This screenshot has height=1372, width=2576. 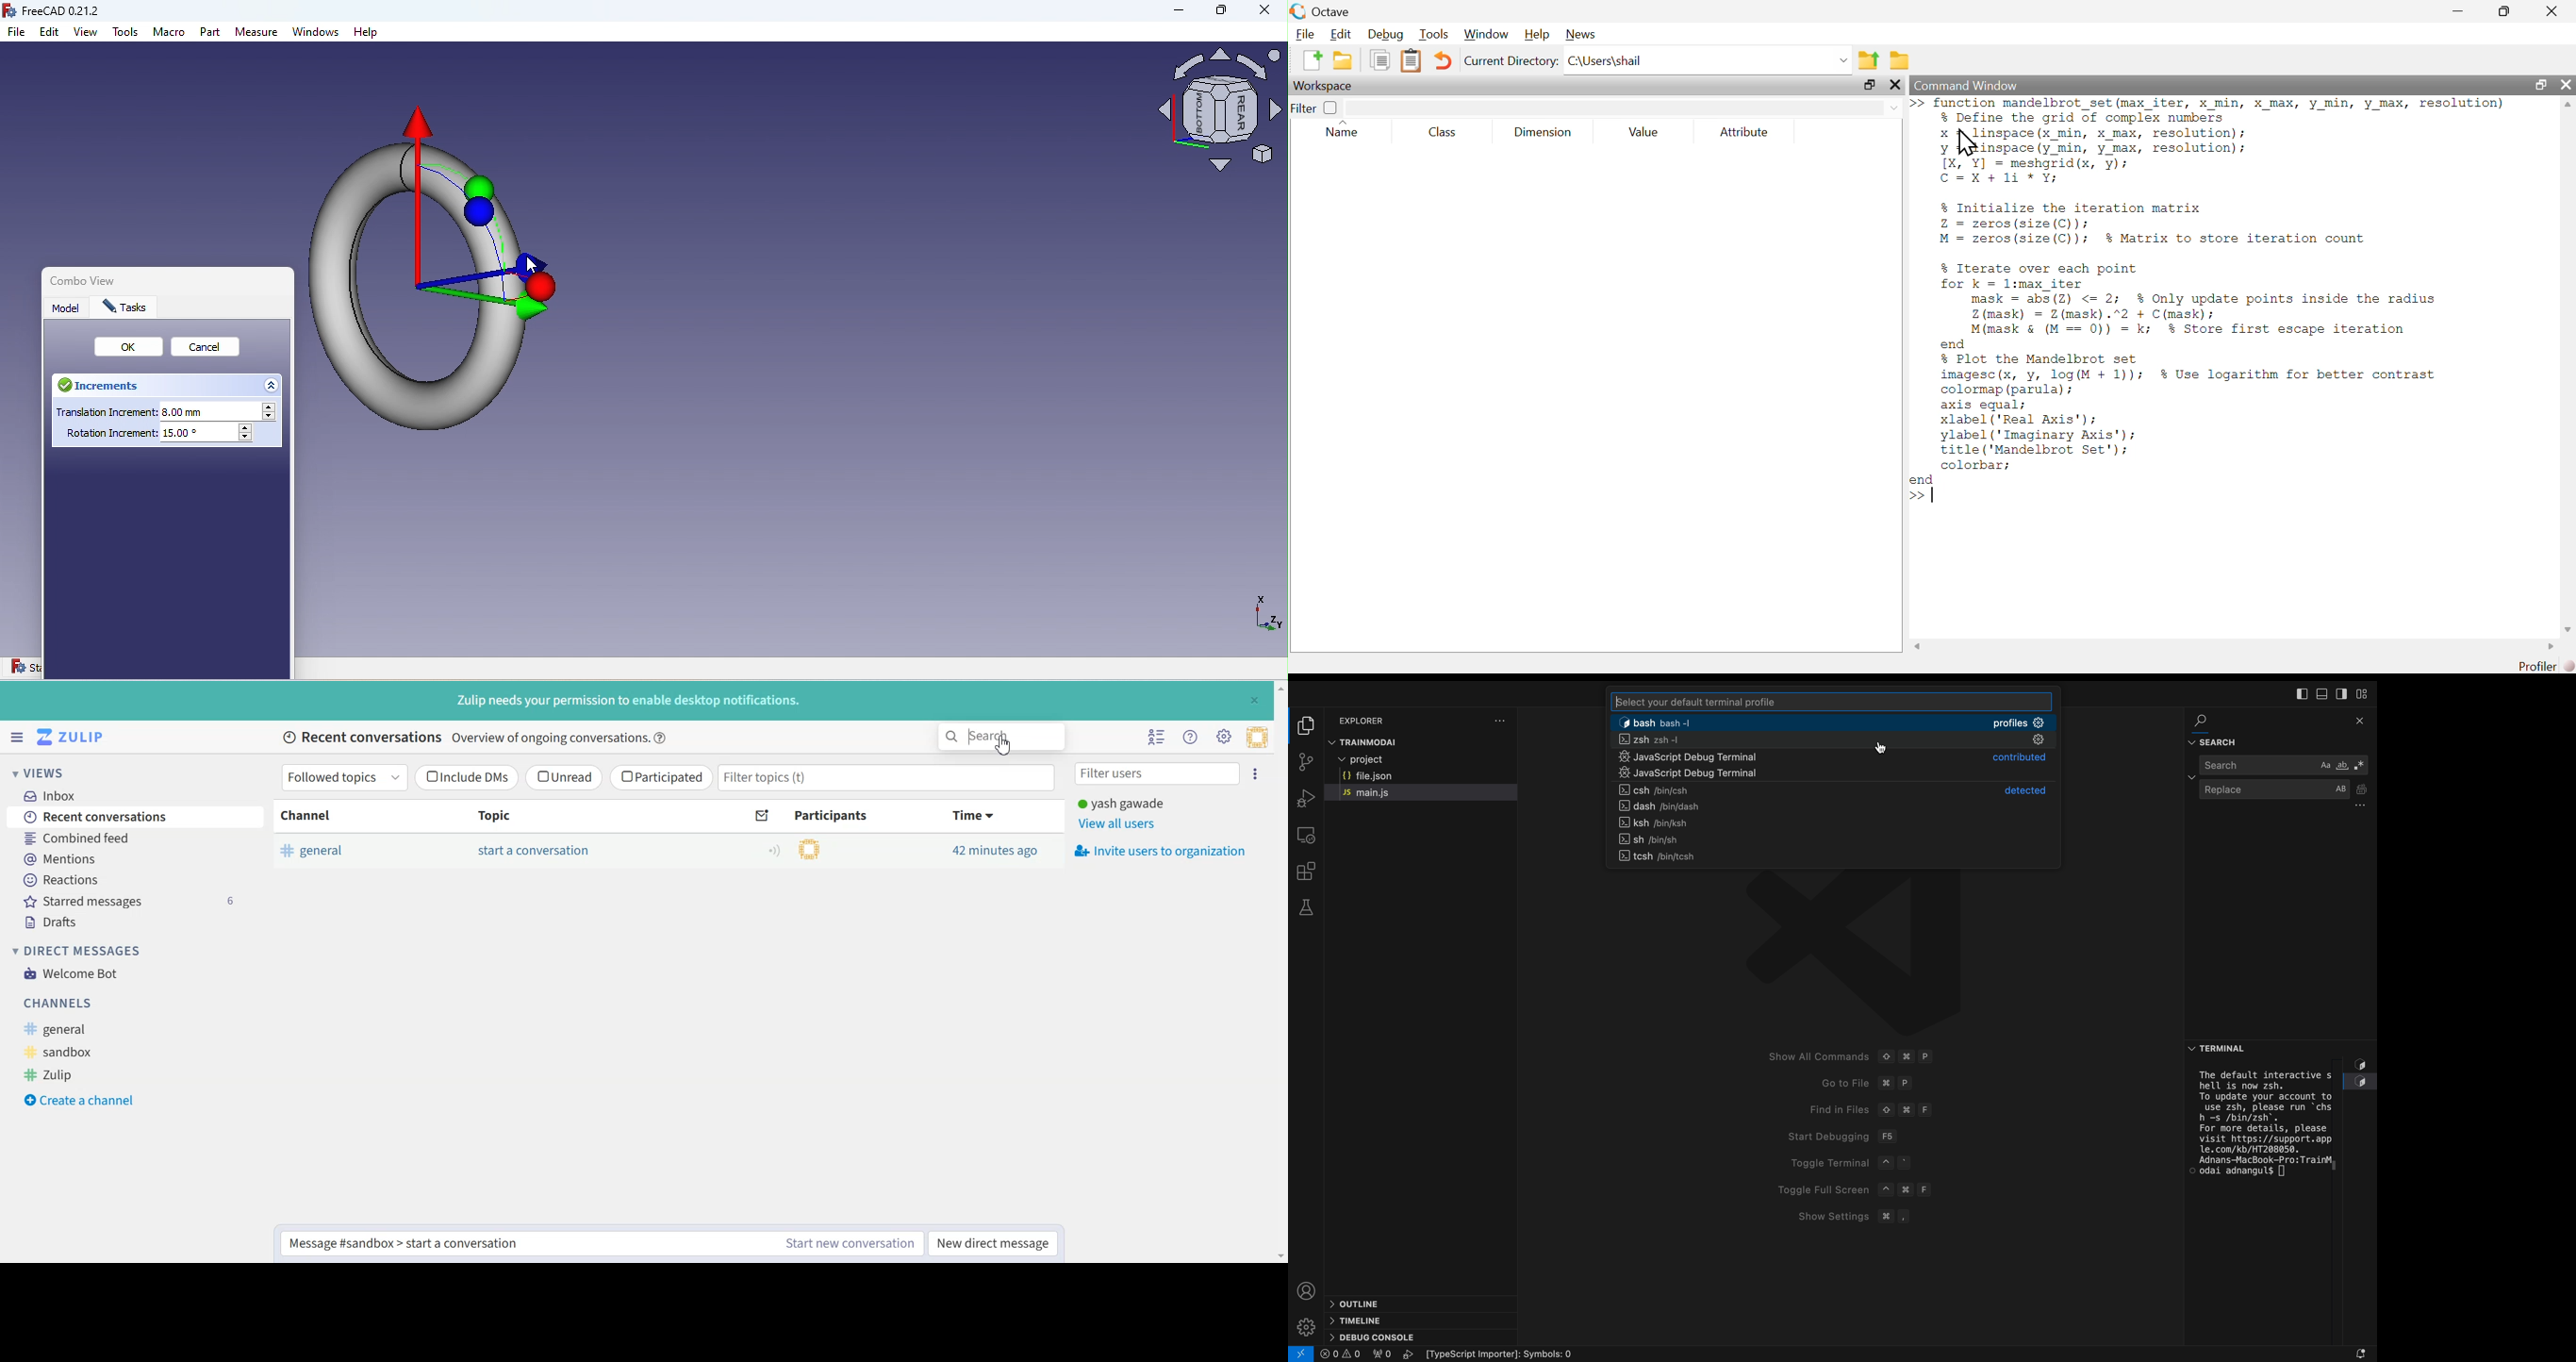 What do you see at coordinates (133, 880) in the screenshot?
I see `Reactions` at bounding box center [133, 880].